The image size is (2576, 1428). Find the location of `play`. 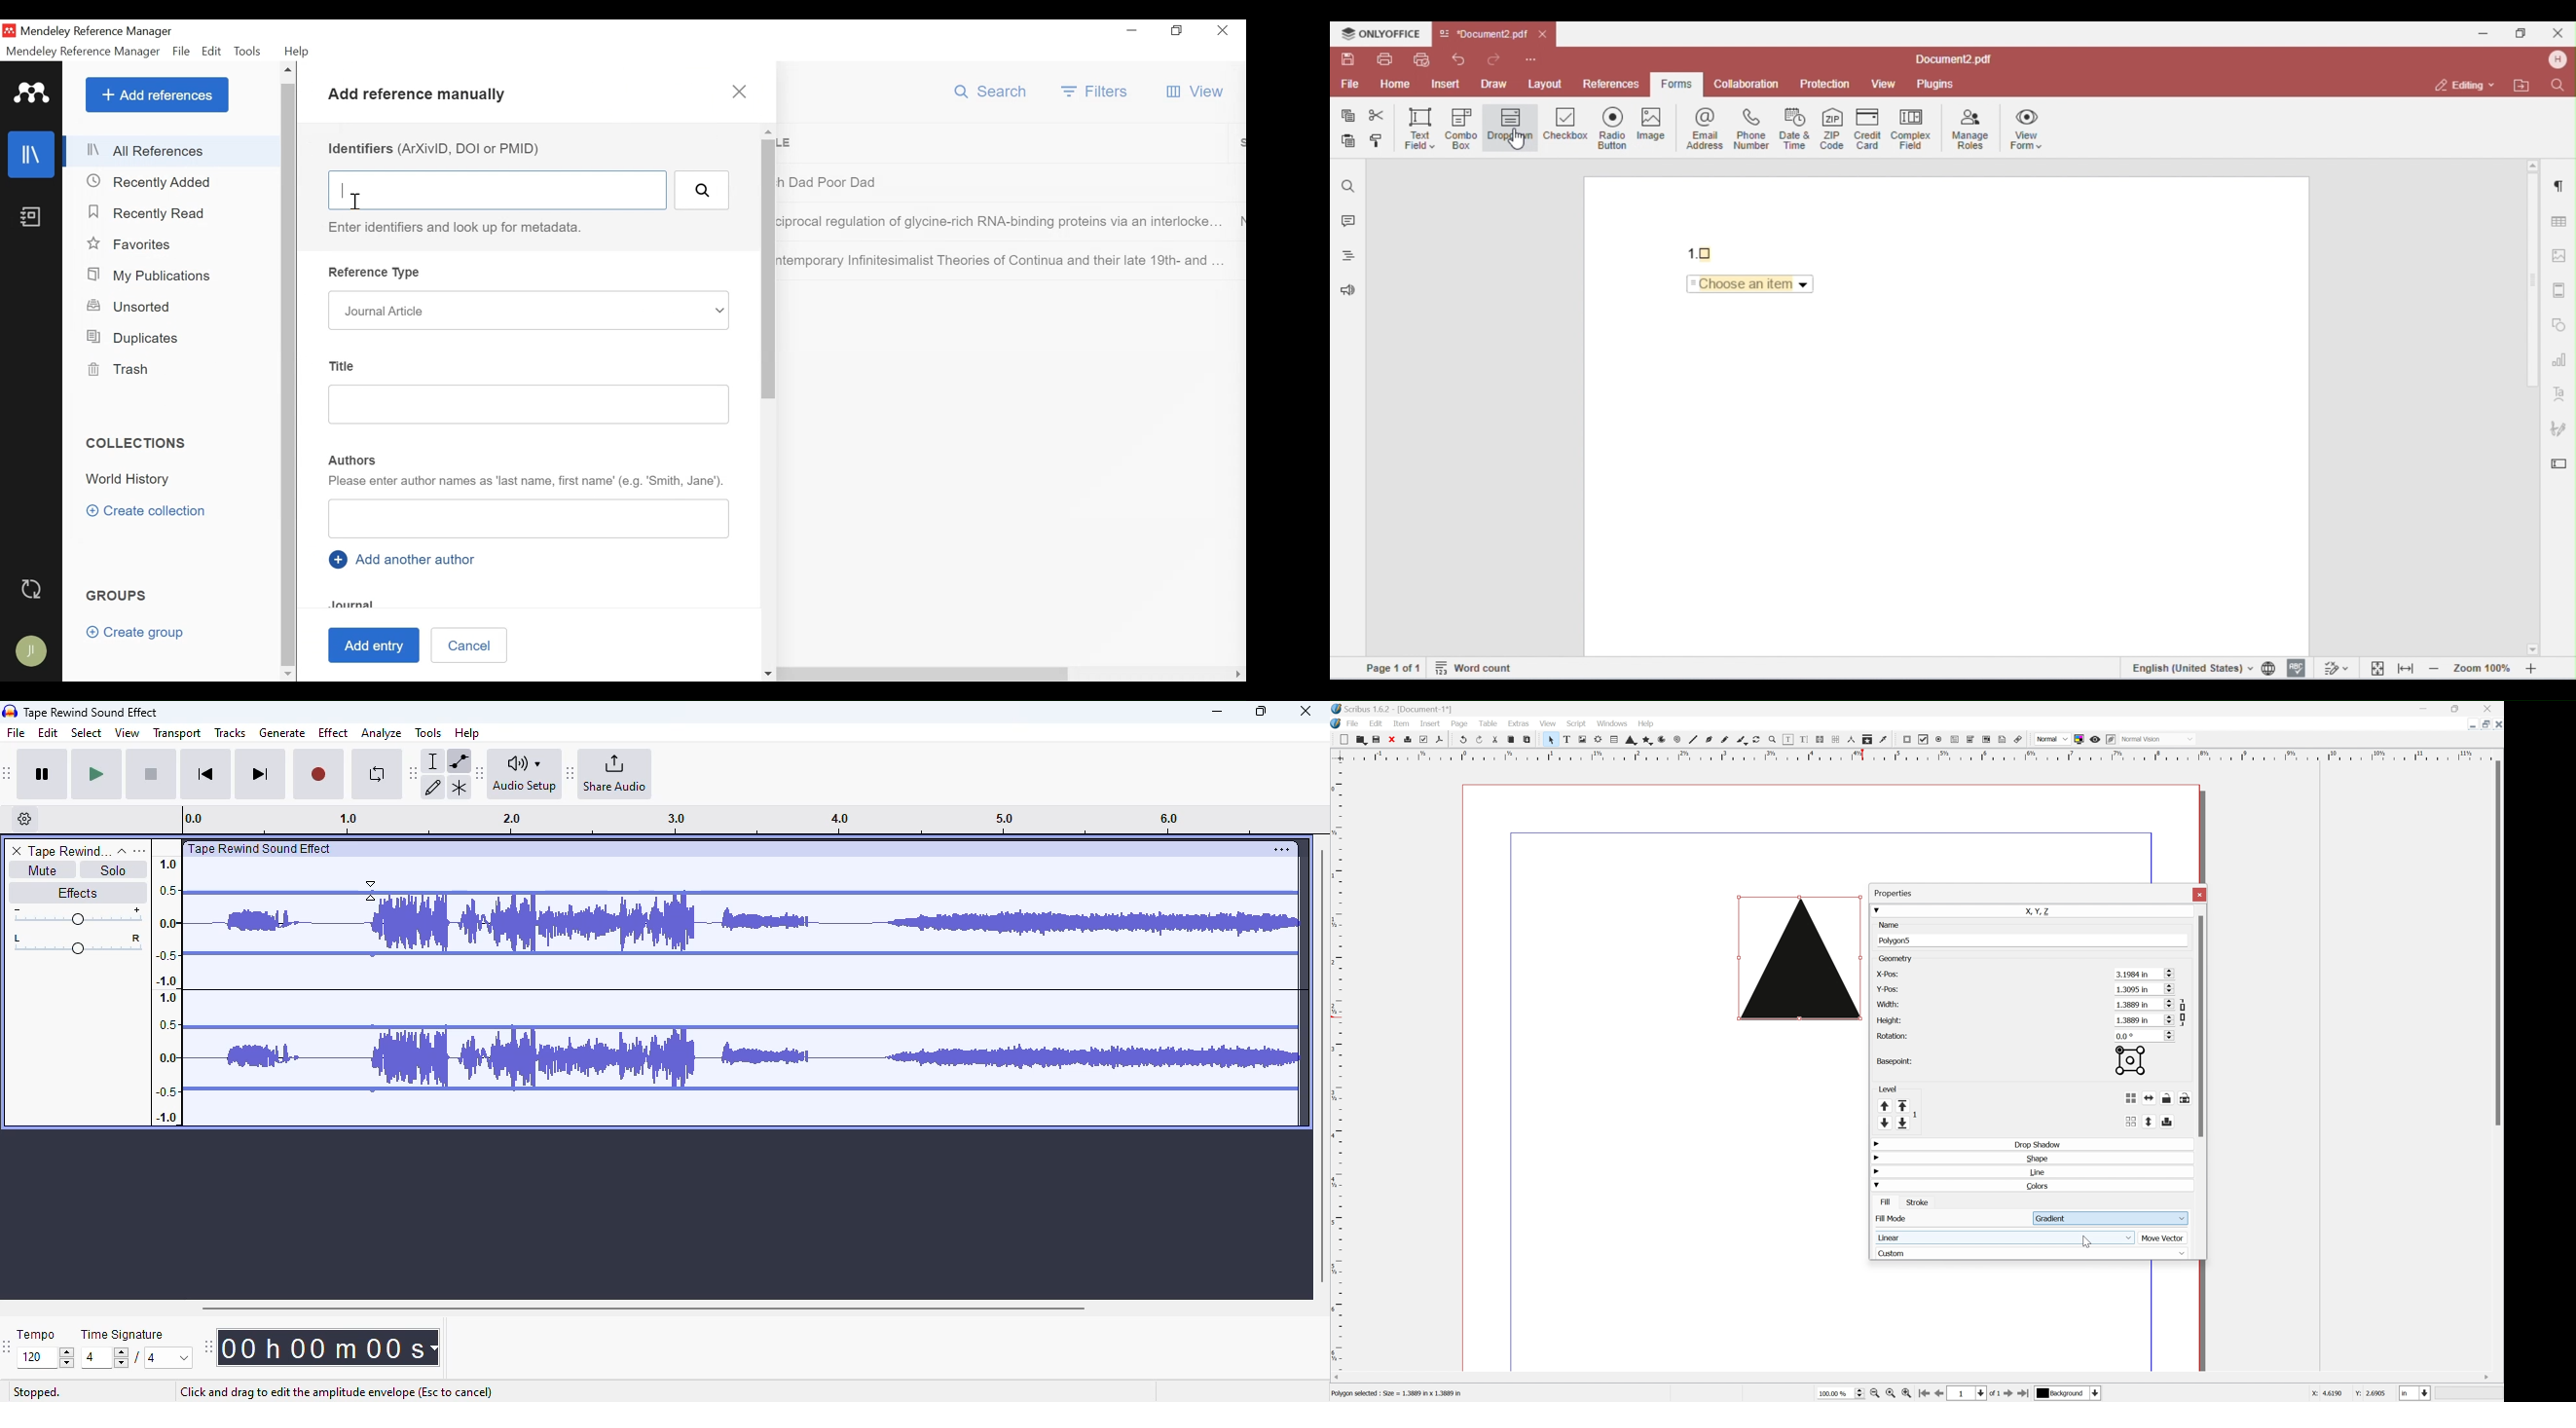

play is located at coordinates (96, 775).